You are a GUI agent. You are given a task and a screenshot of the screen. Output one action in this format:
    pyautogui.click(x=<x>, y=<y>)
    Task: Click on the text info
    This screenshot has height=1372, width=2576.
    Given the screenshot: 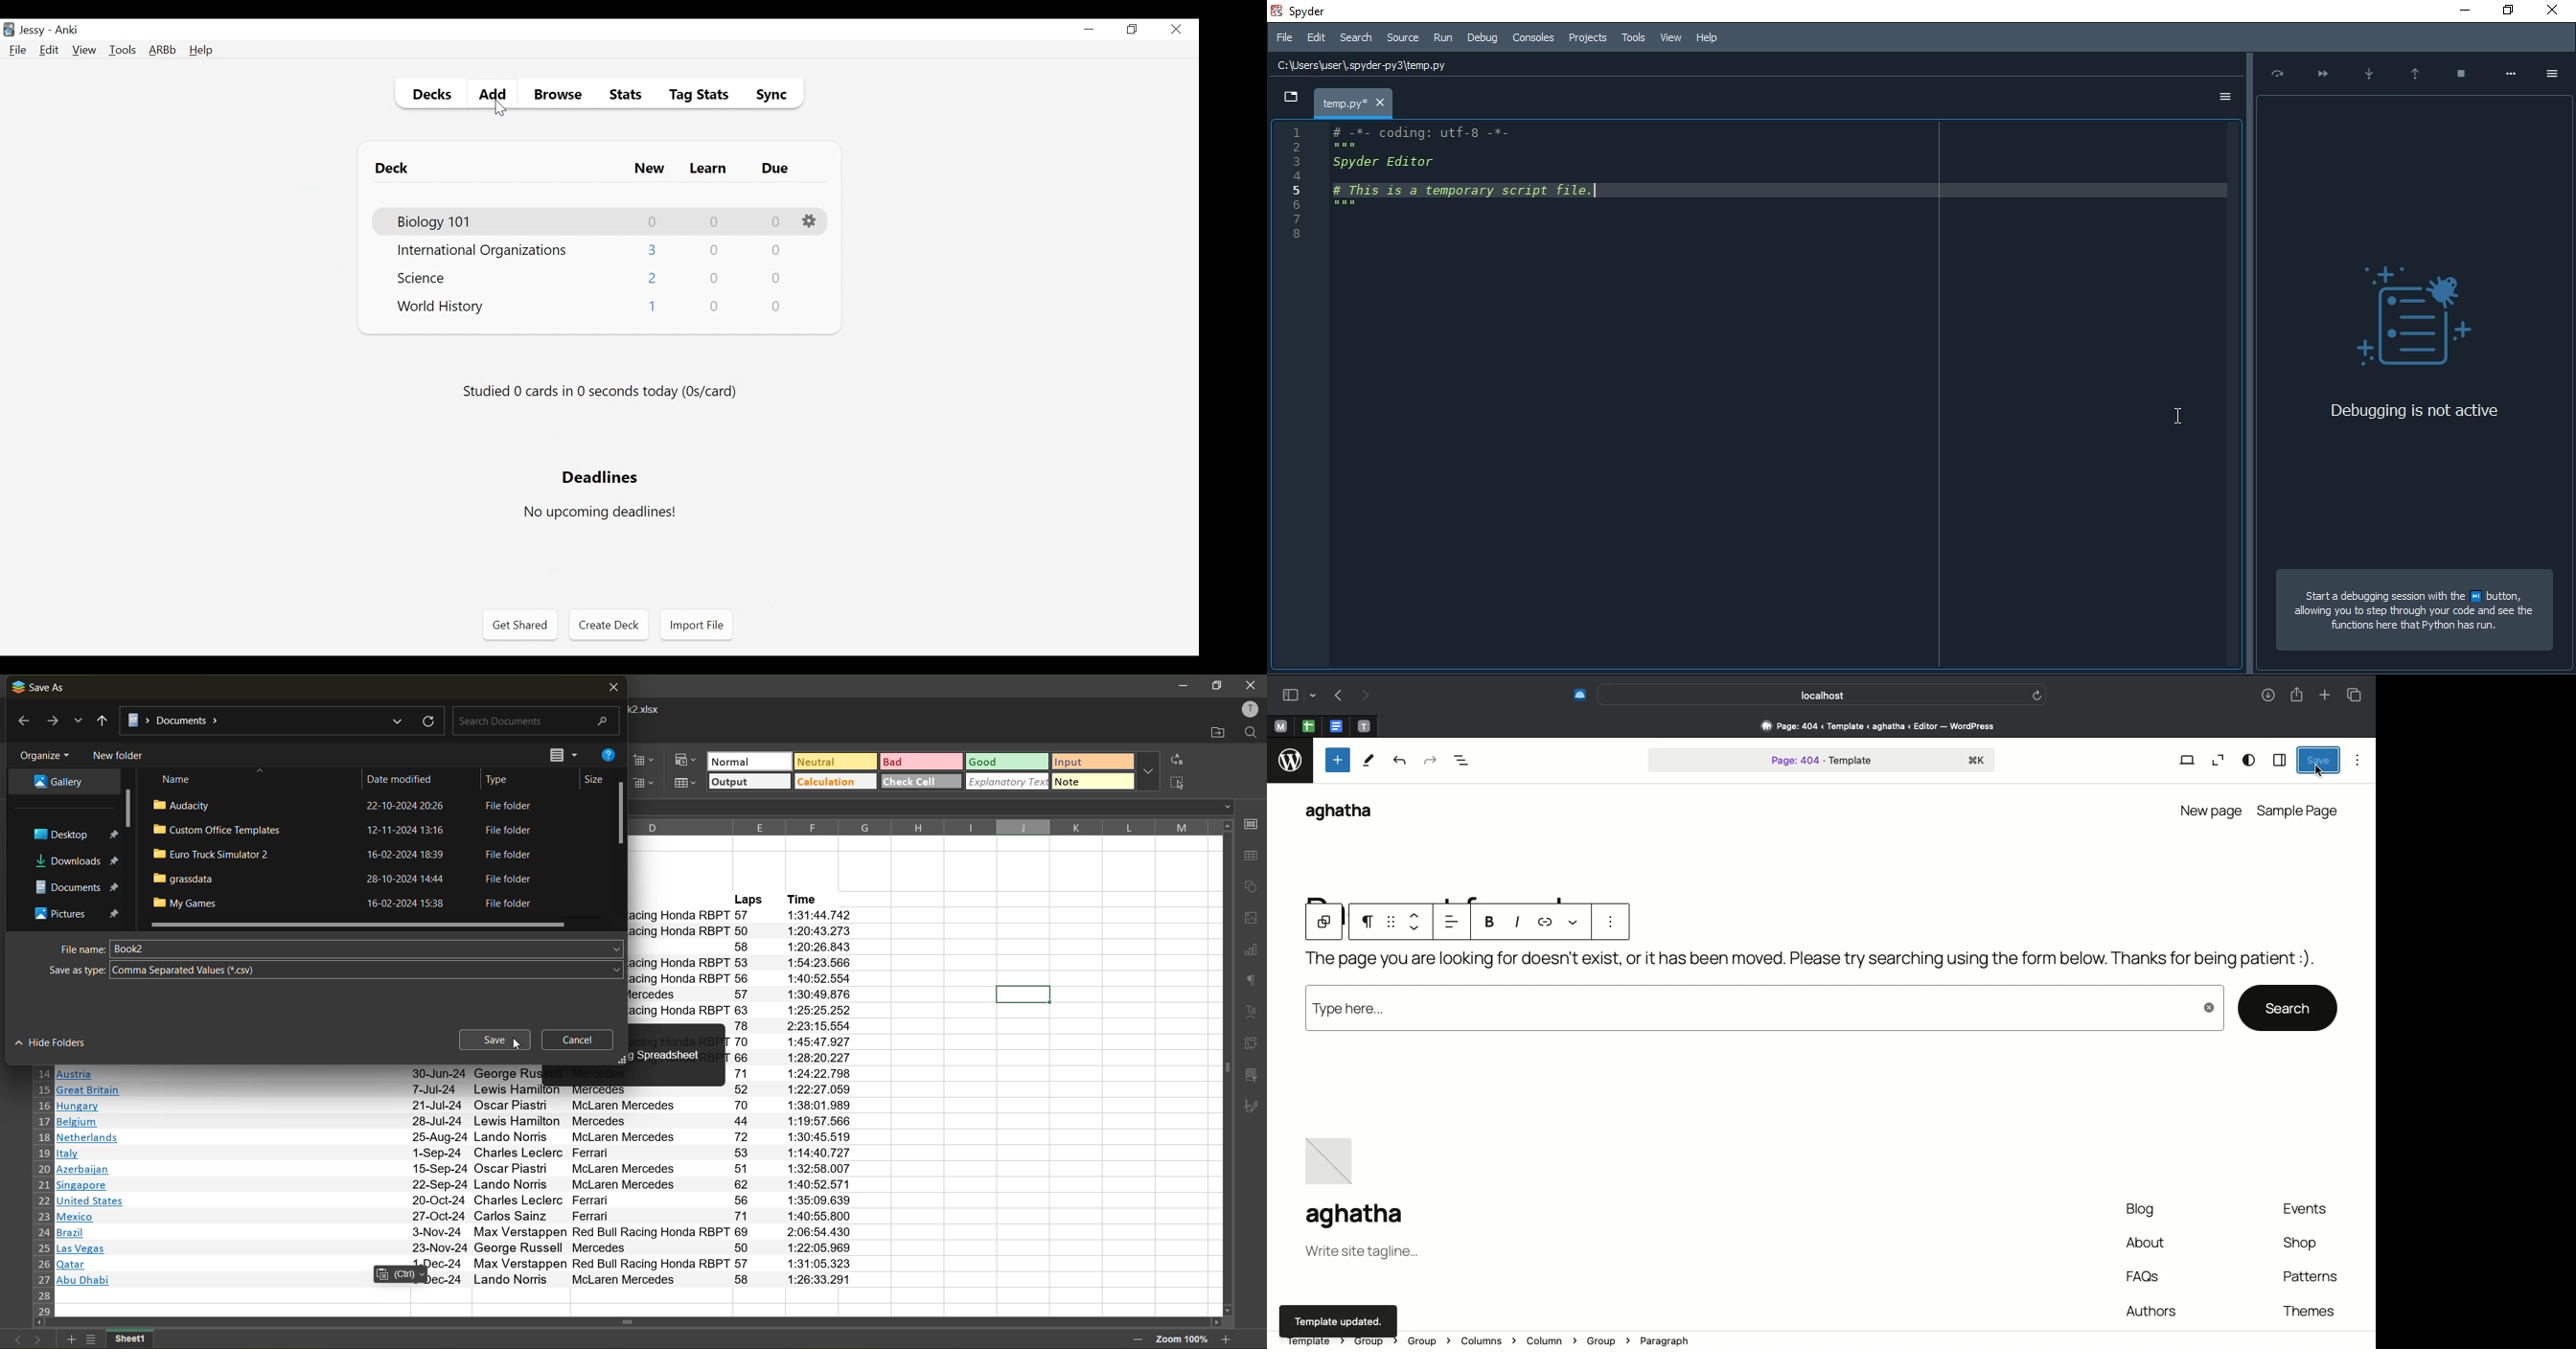 What is the action you would take?
    pyautogui.click(x=460, y=1232)
    